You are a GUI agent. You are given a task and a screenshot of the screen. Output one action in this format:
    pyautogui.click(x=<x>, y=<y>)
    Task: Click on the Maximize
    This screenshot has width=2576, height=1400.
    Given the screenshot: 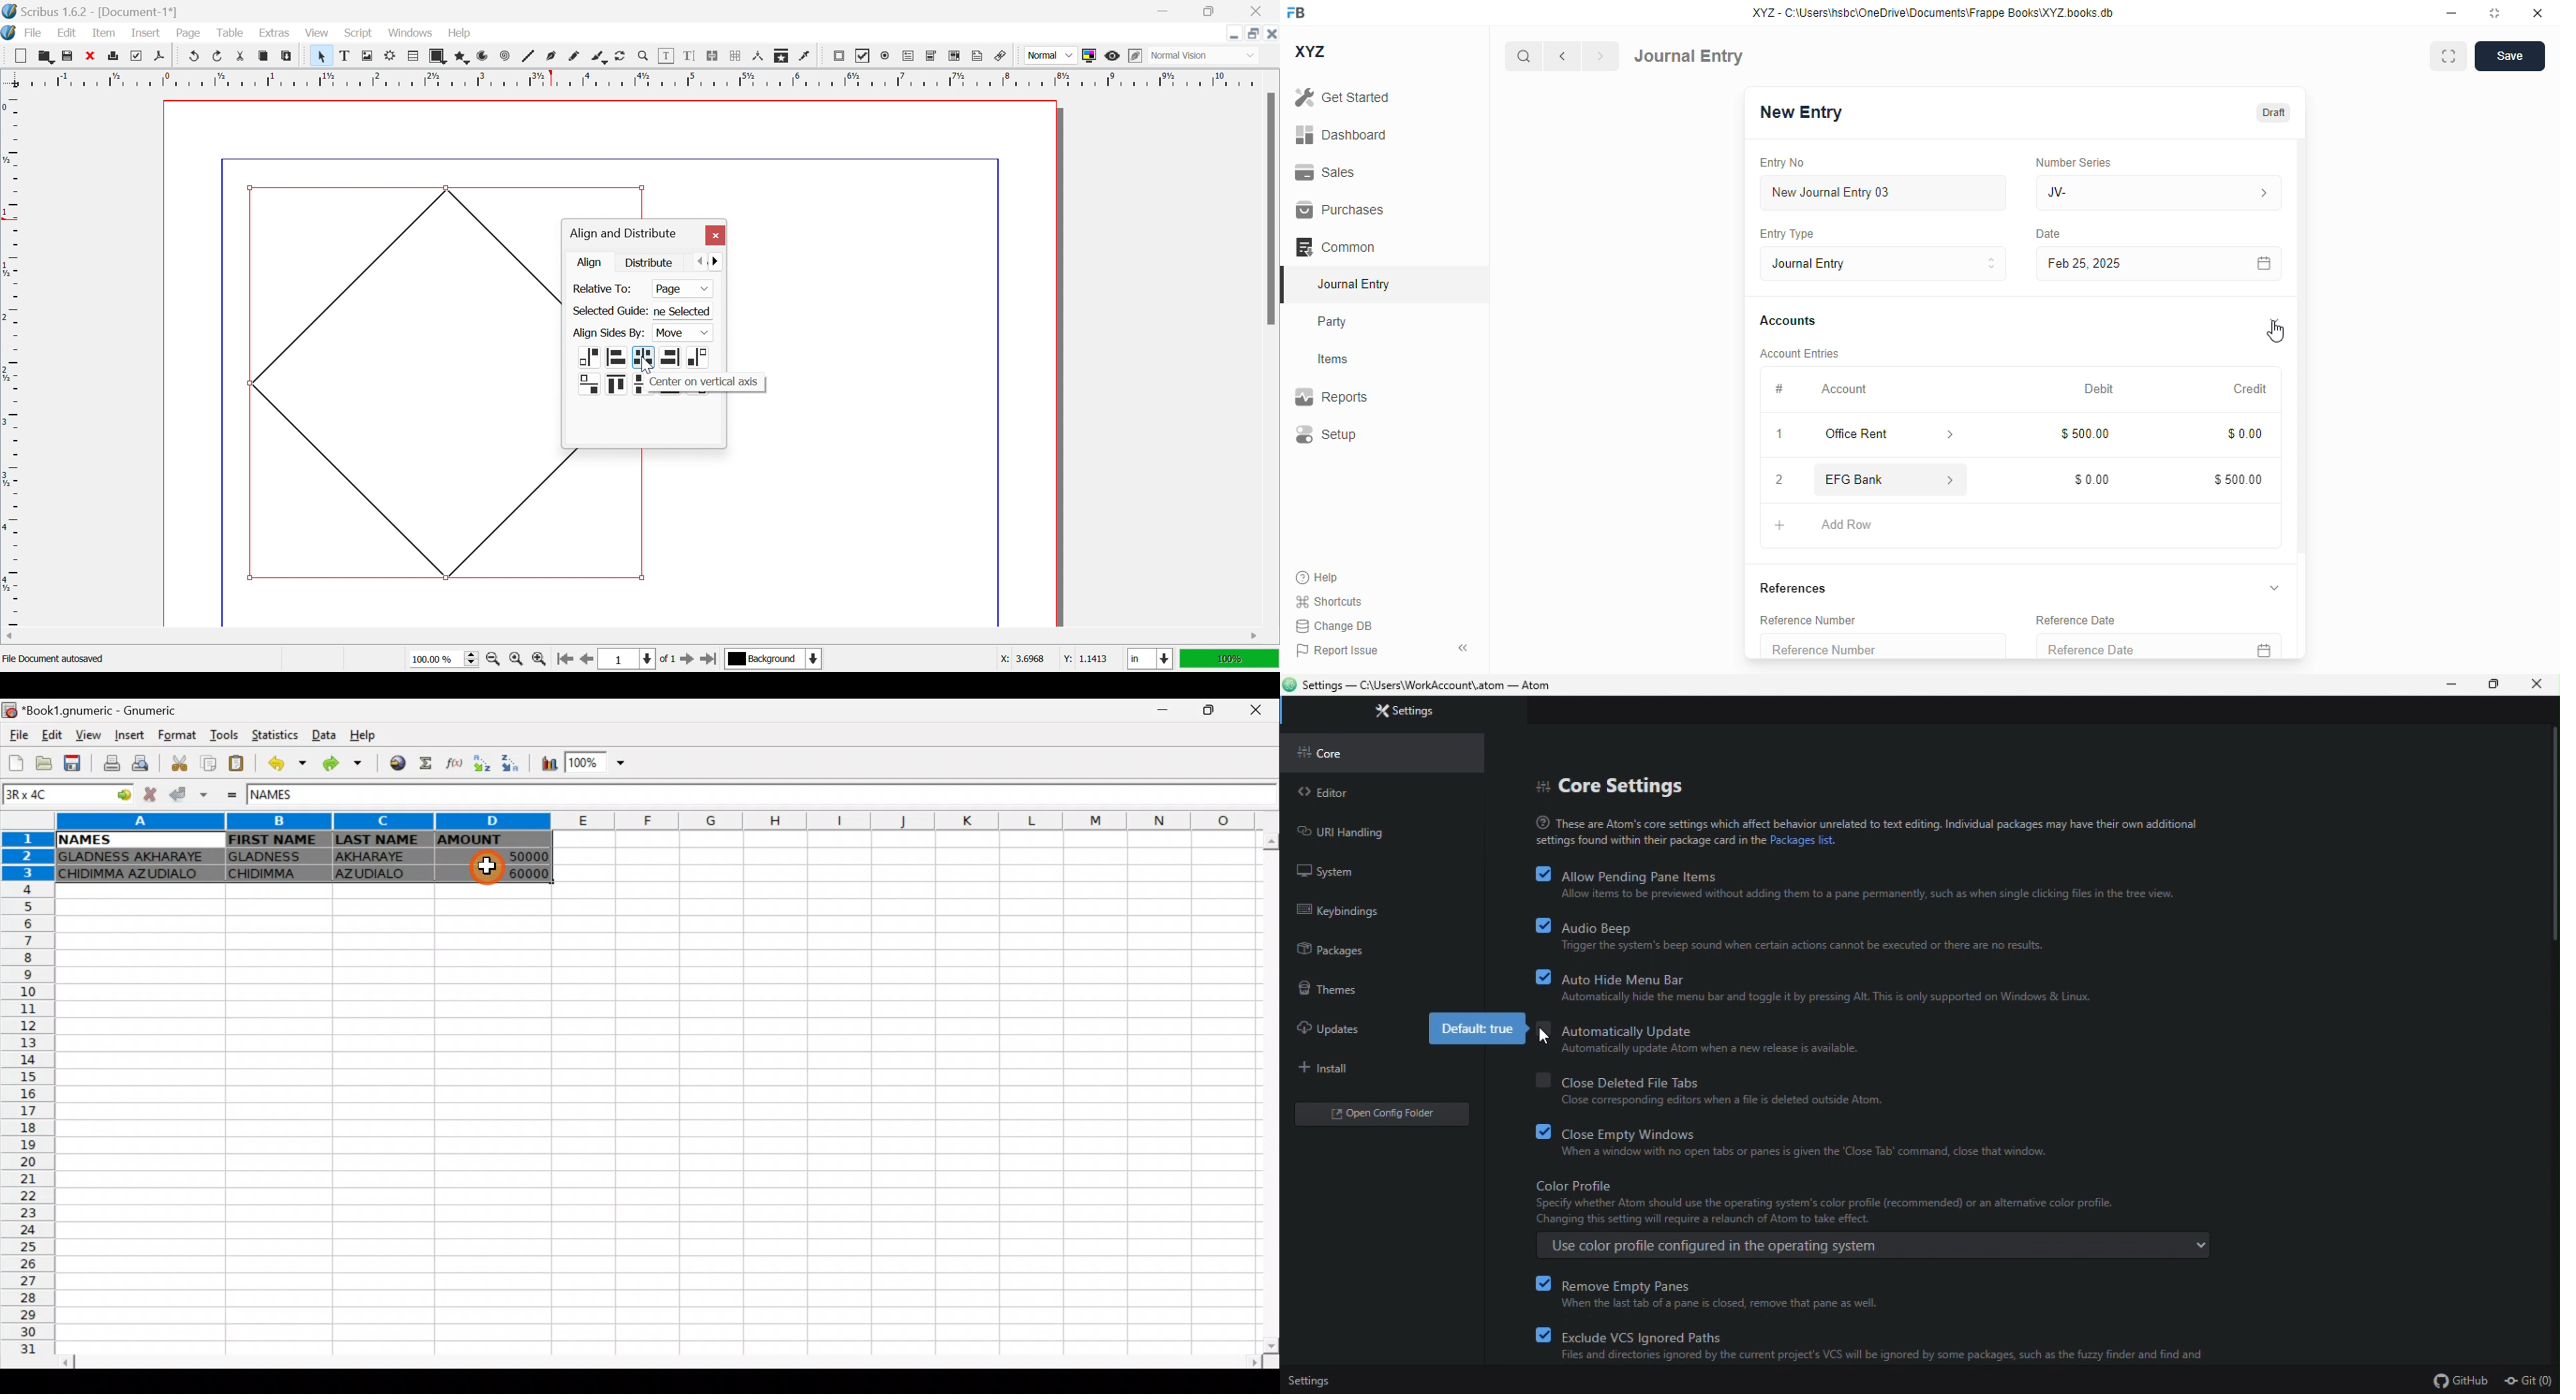 What is the action you would take?
    pyautogui.click(x=2493, y=686)
    